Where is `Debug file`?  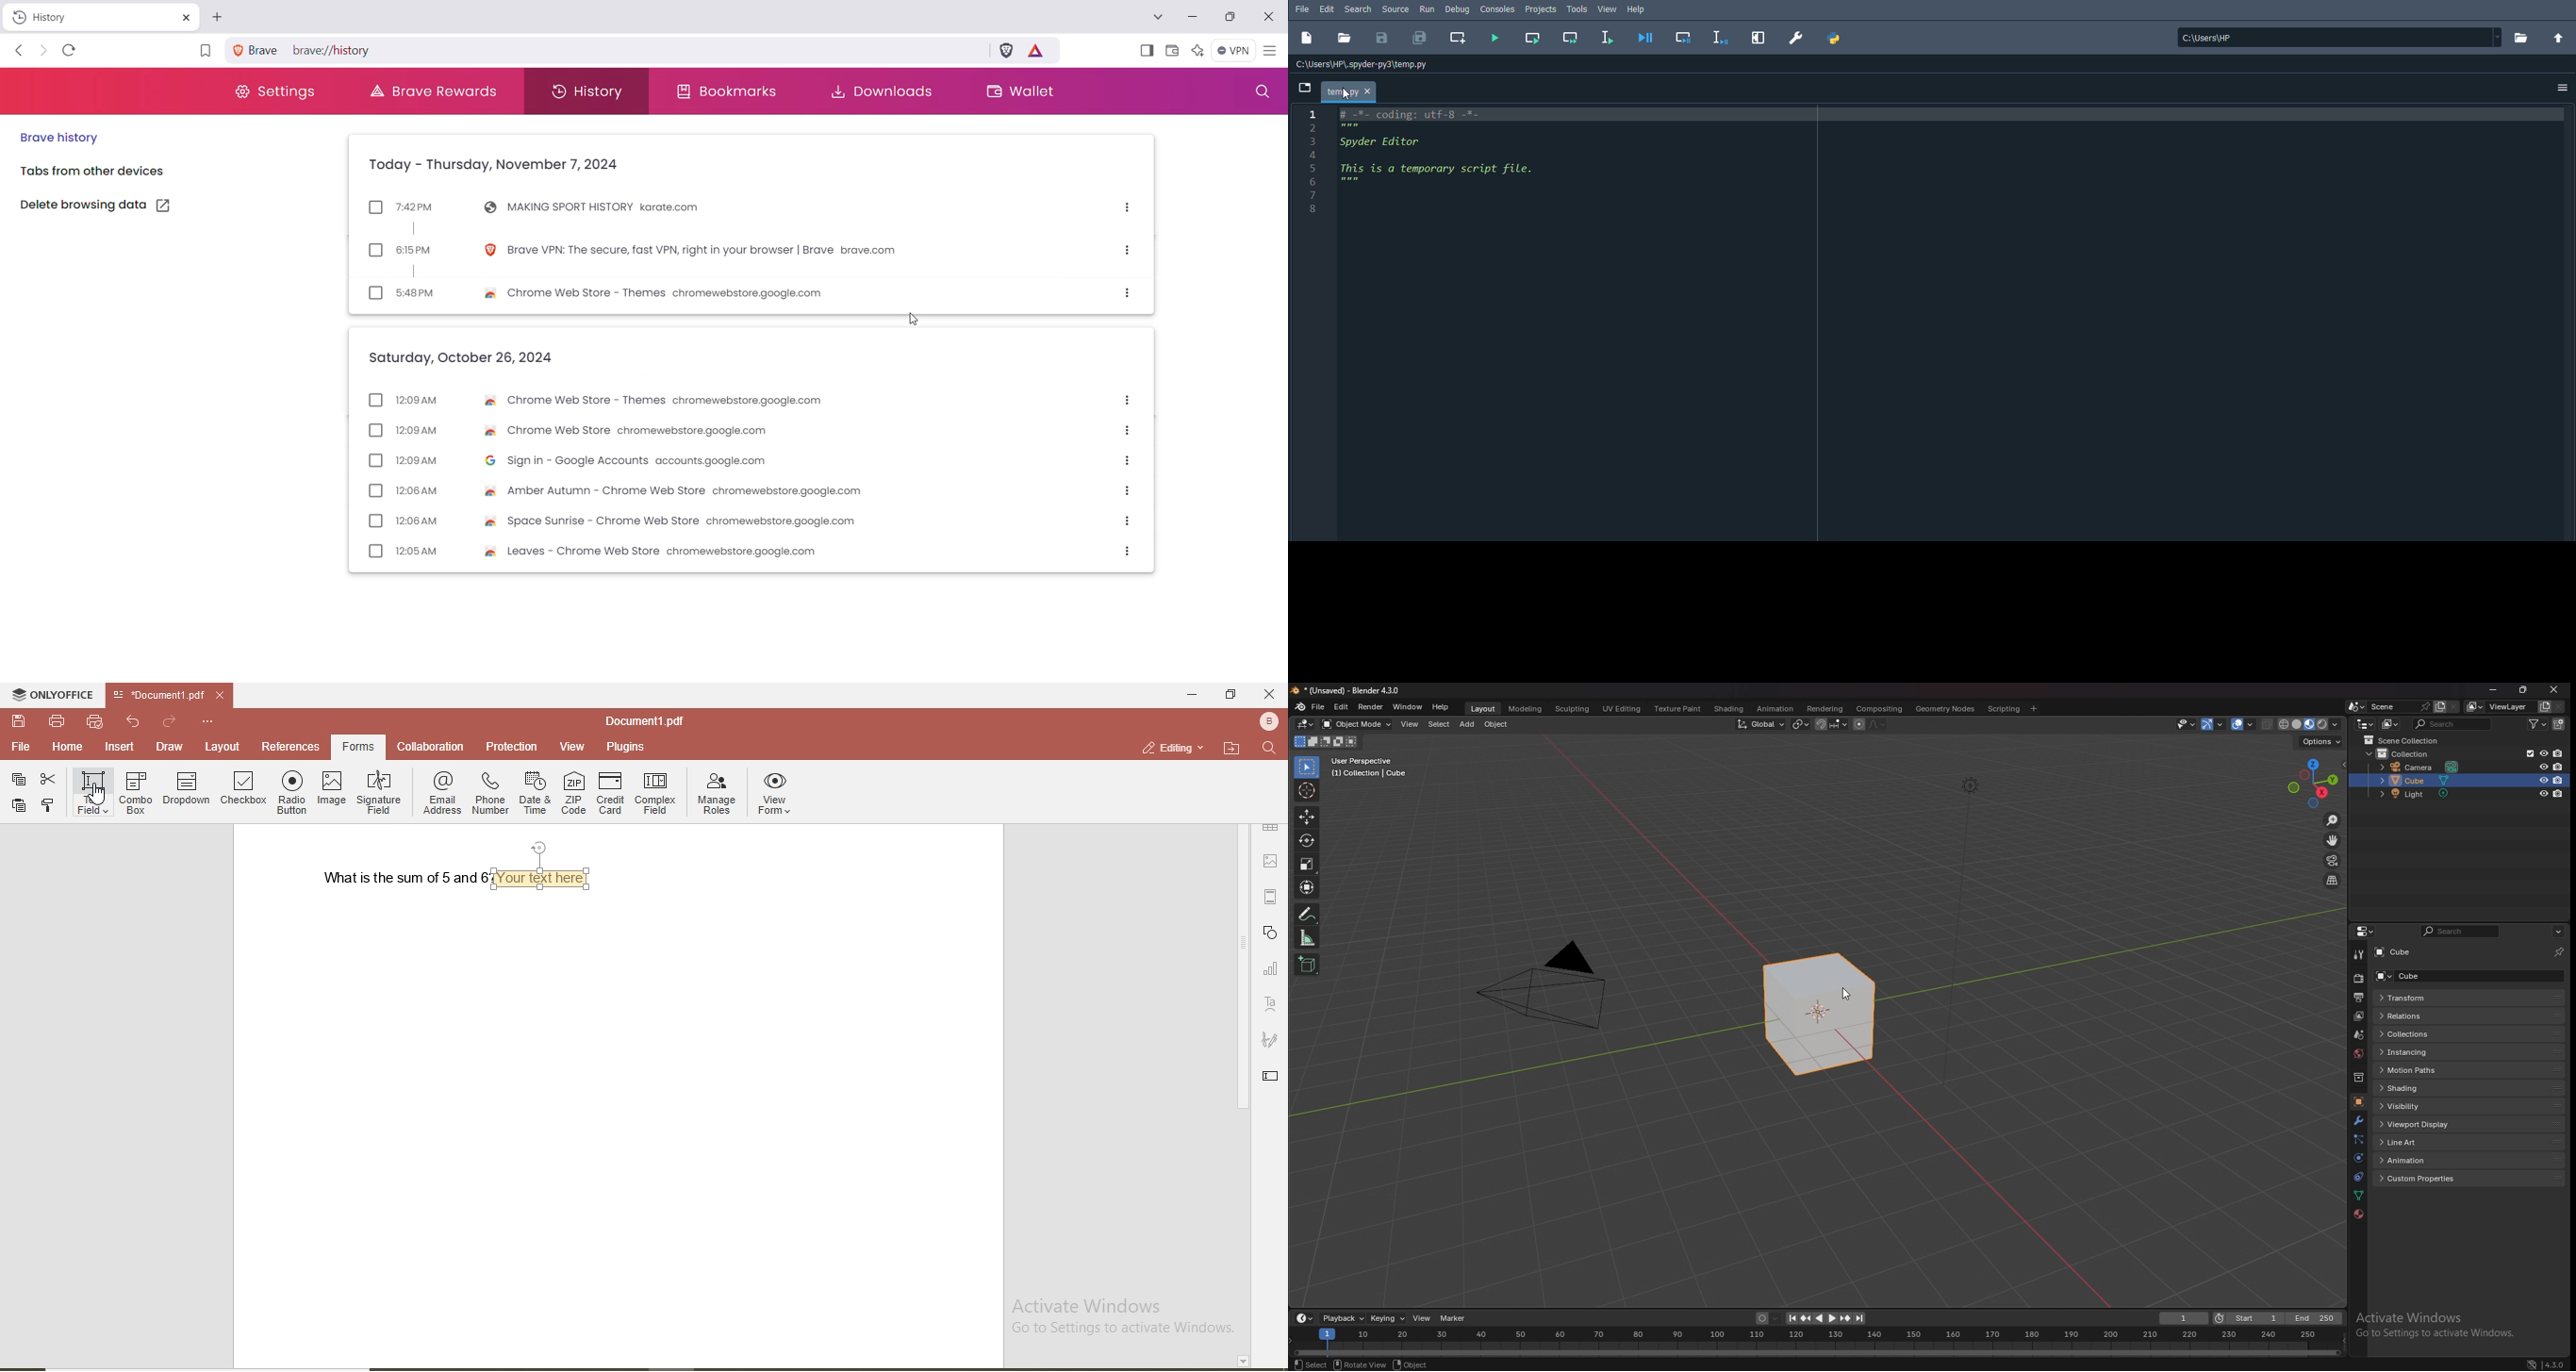
Debug file is located at coordinates (1647, 38).